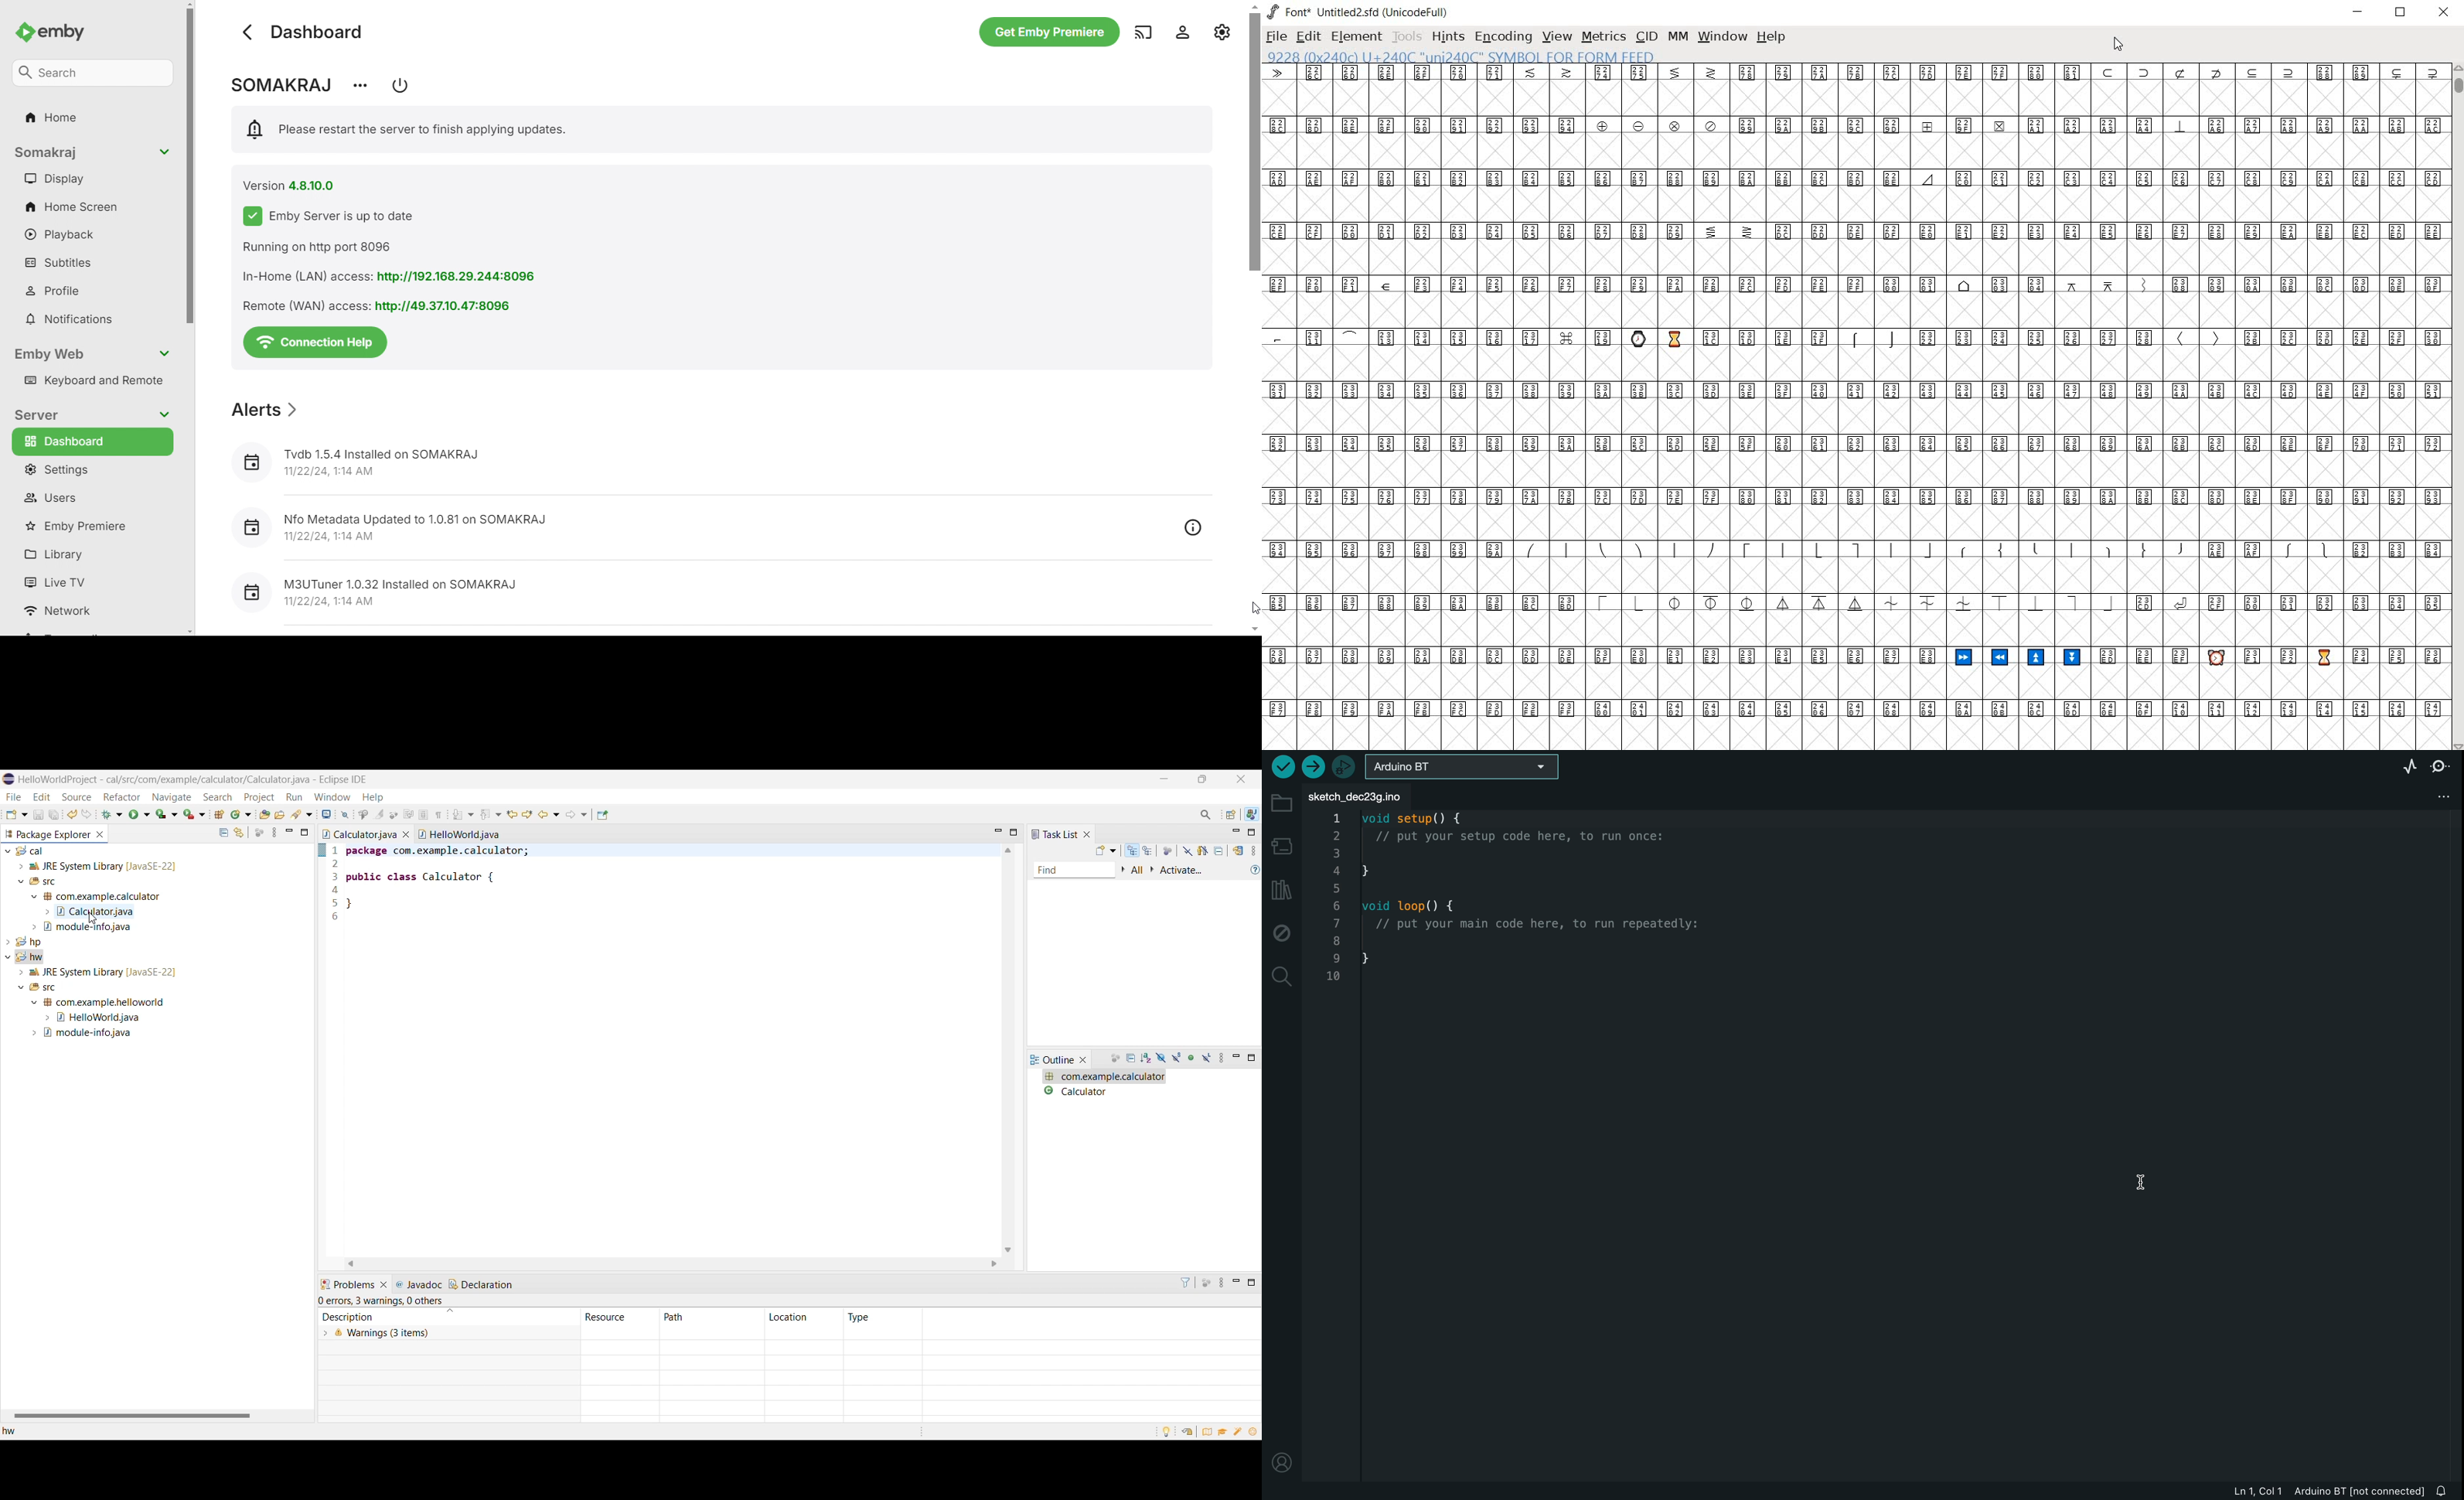  What do you see at coordinates (365, 216) in the screenshot?
I see `Emby Server is up to date` at bounding box center [365, 216].